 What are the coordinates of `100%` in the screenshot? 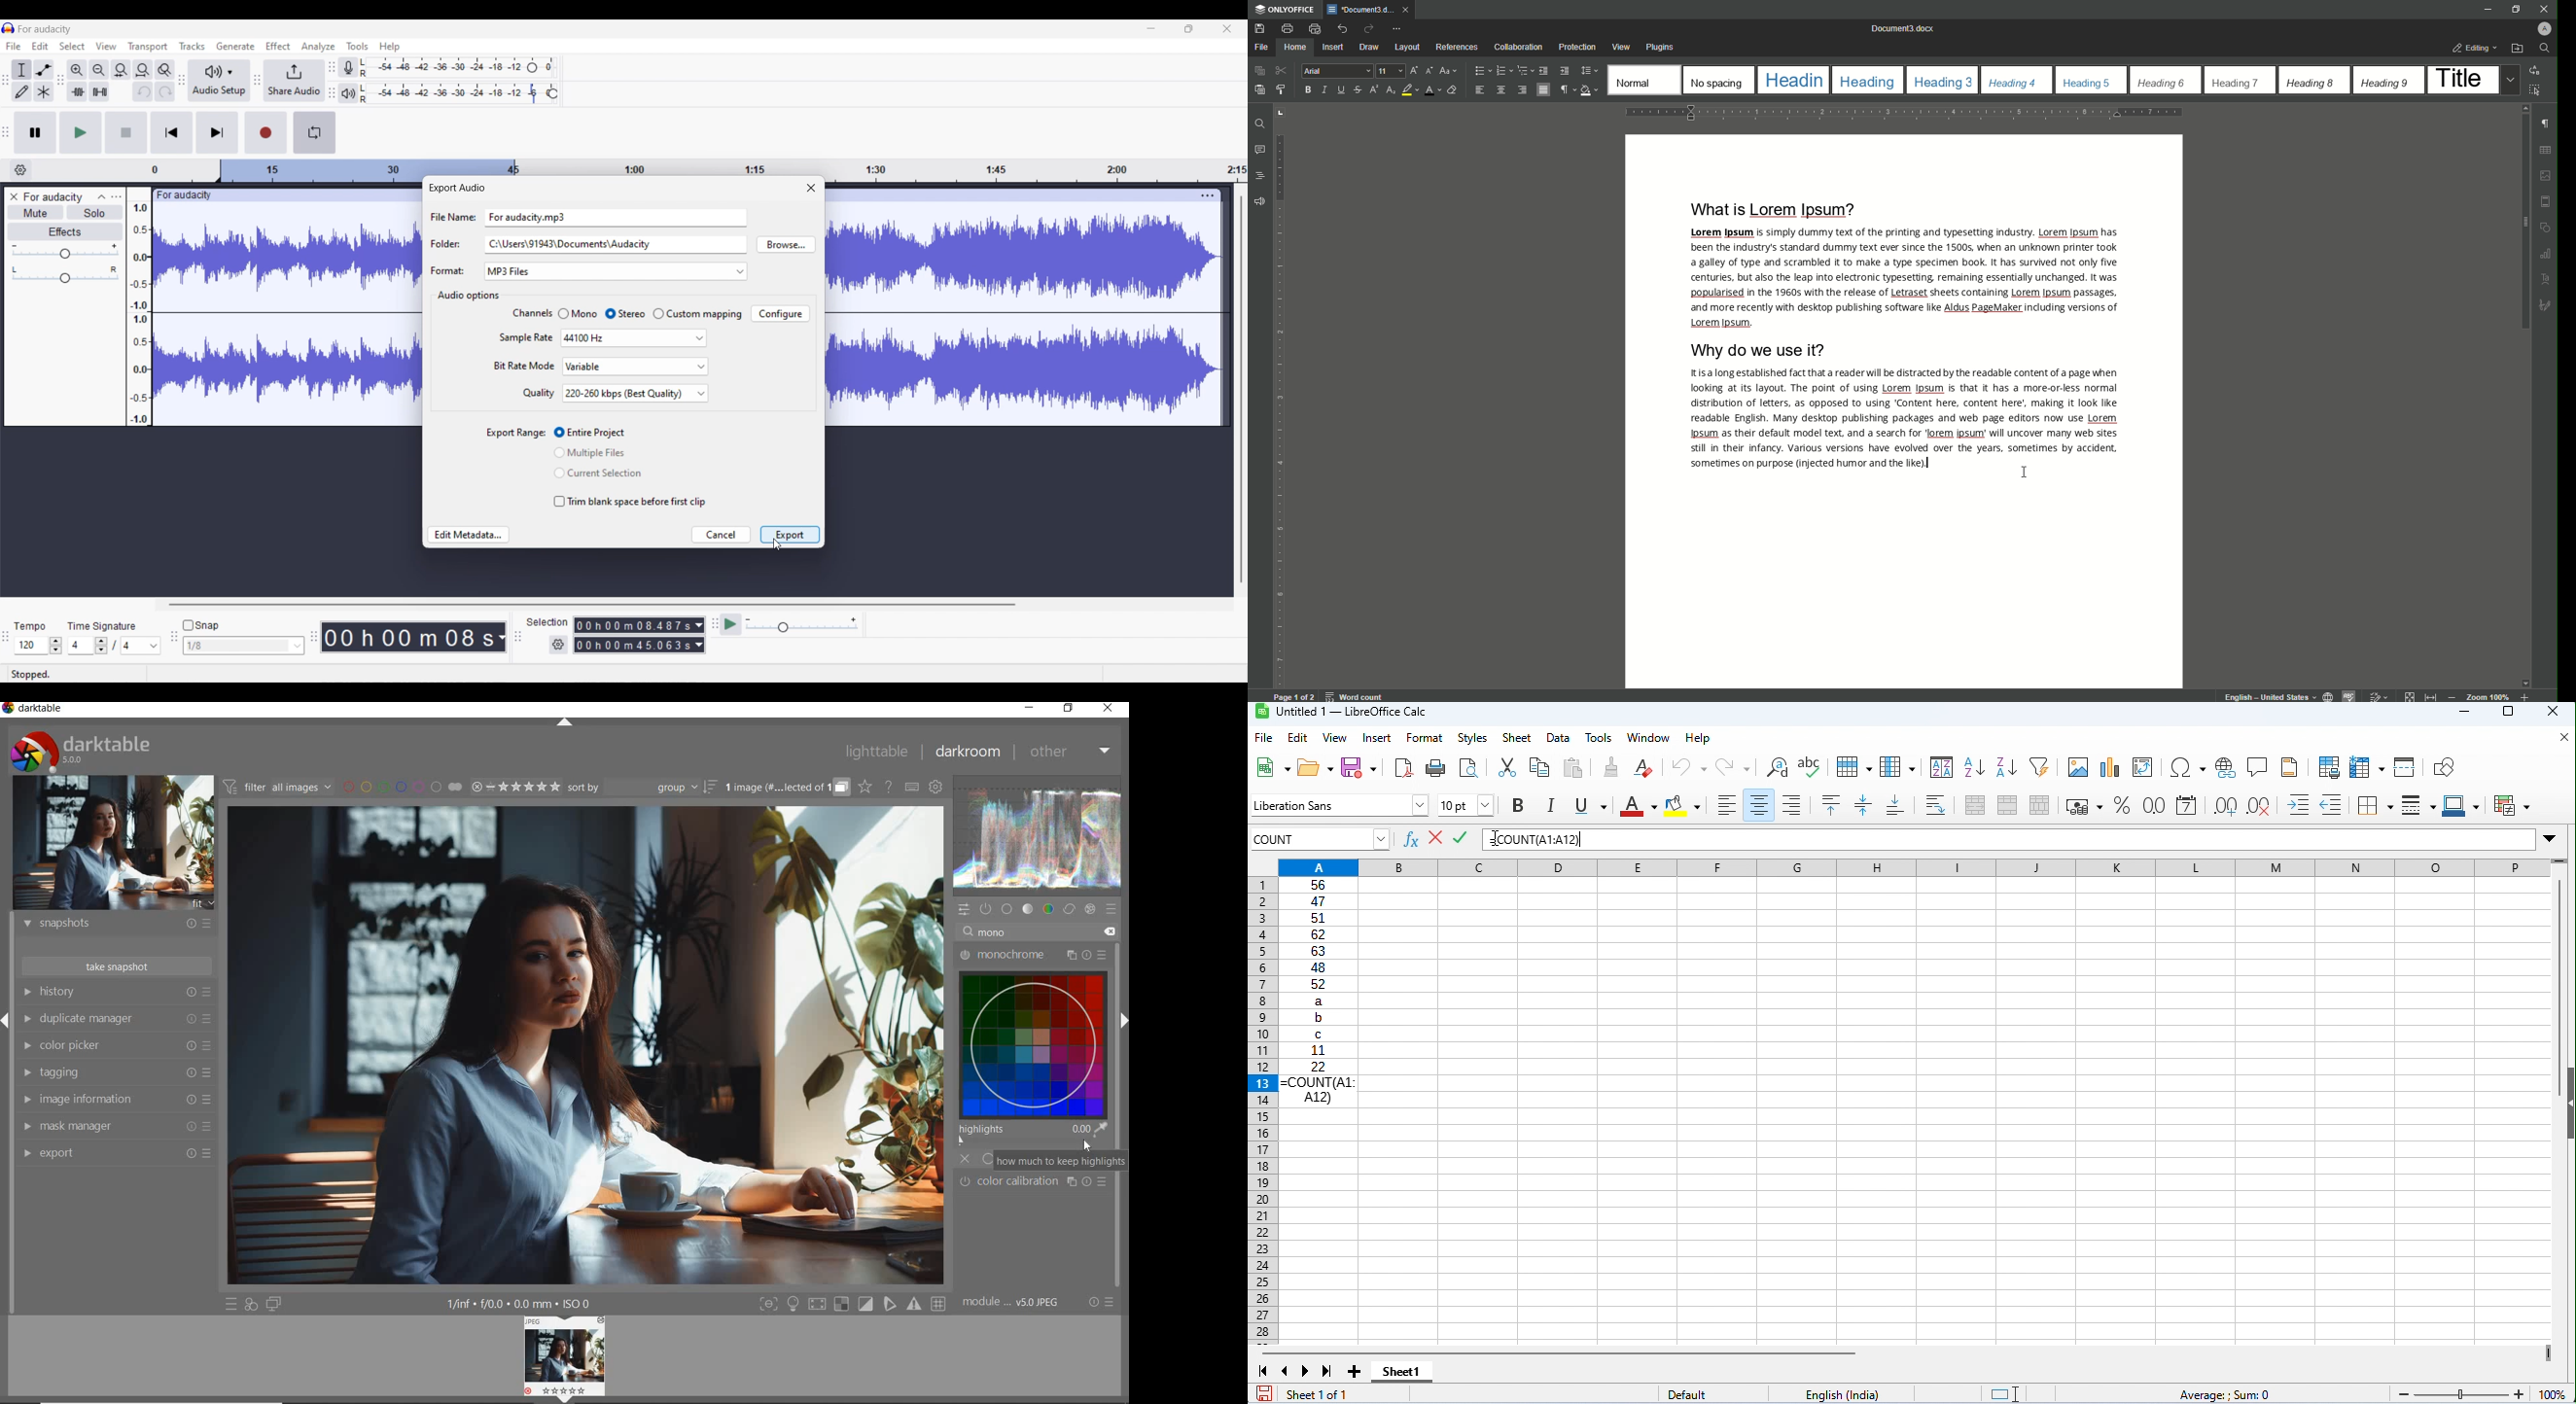 It's located at (2553, 1394).